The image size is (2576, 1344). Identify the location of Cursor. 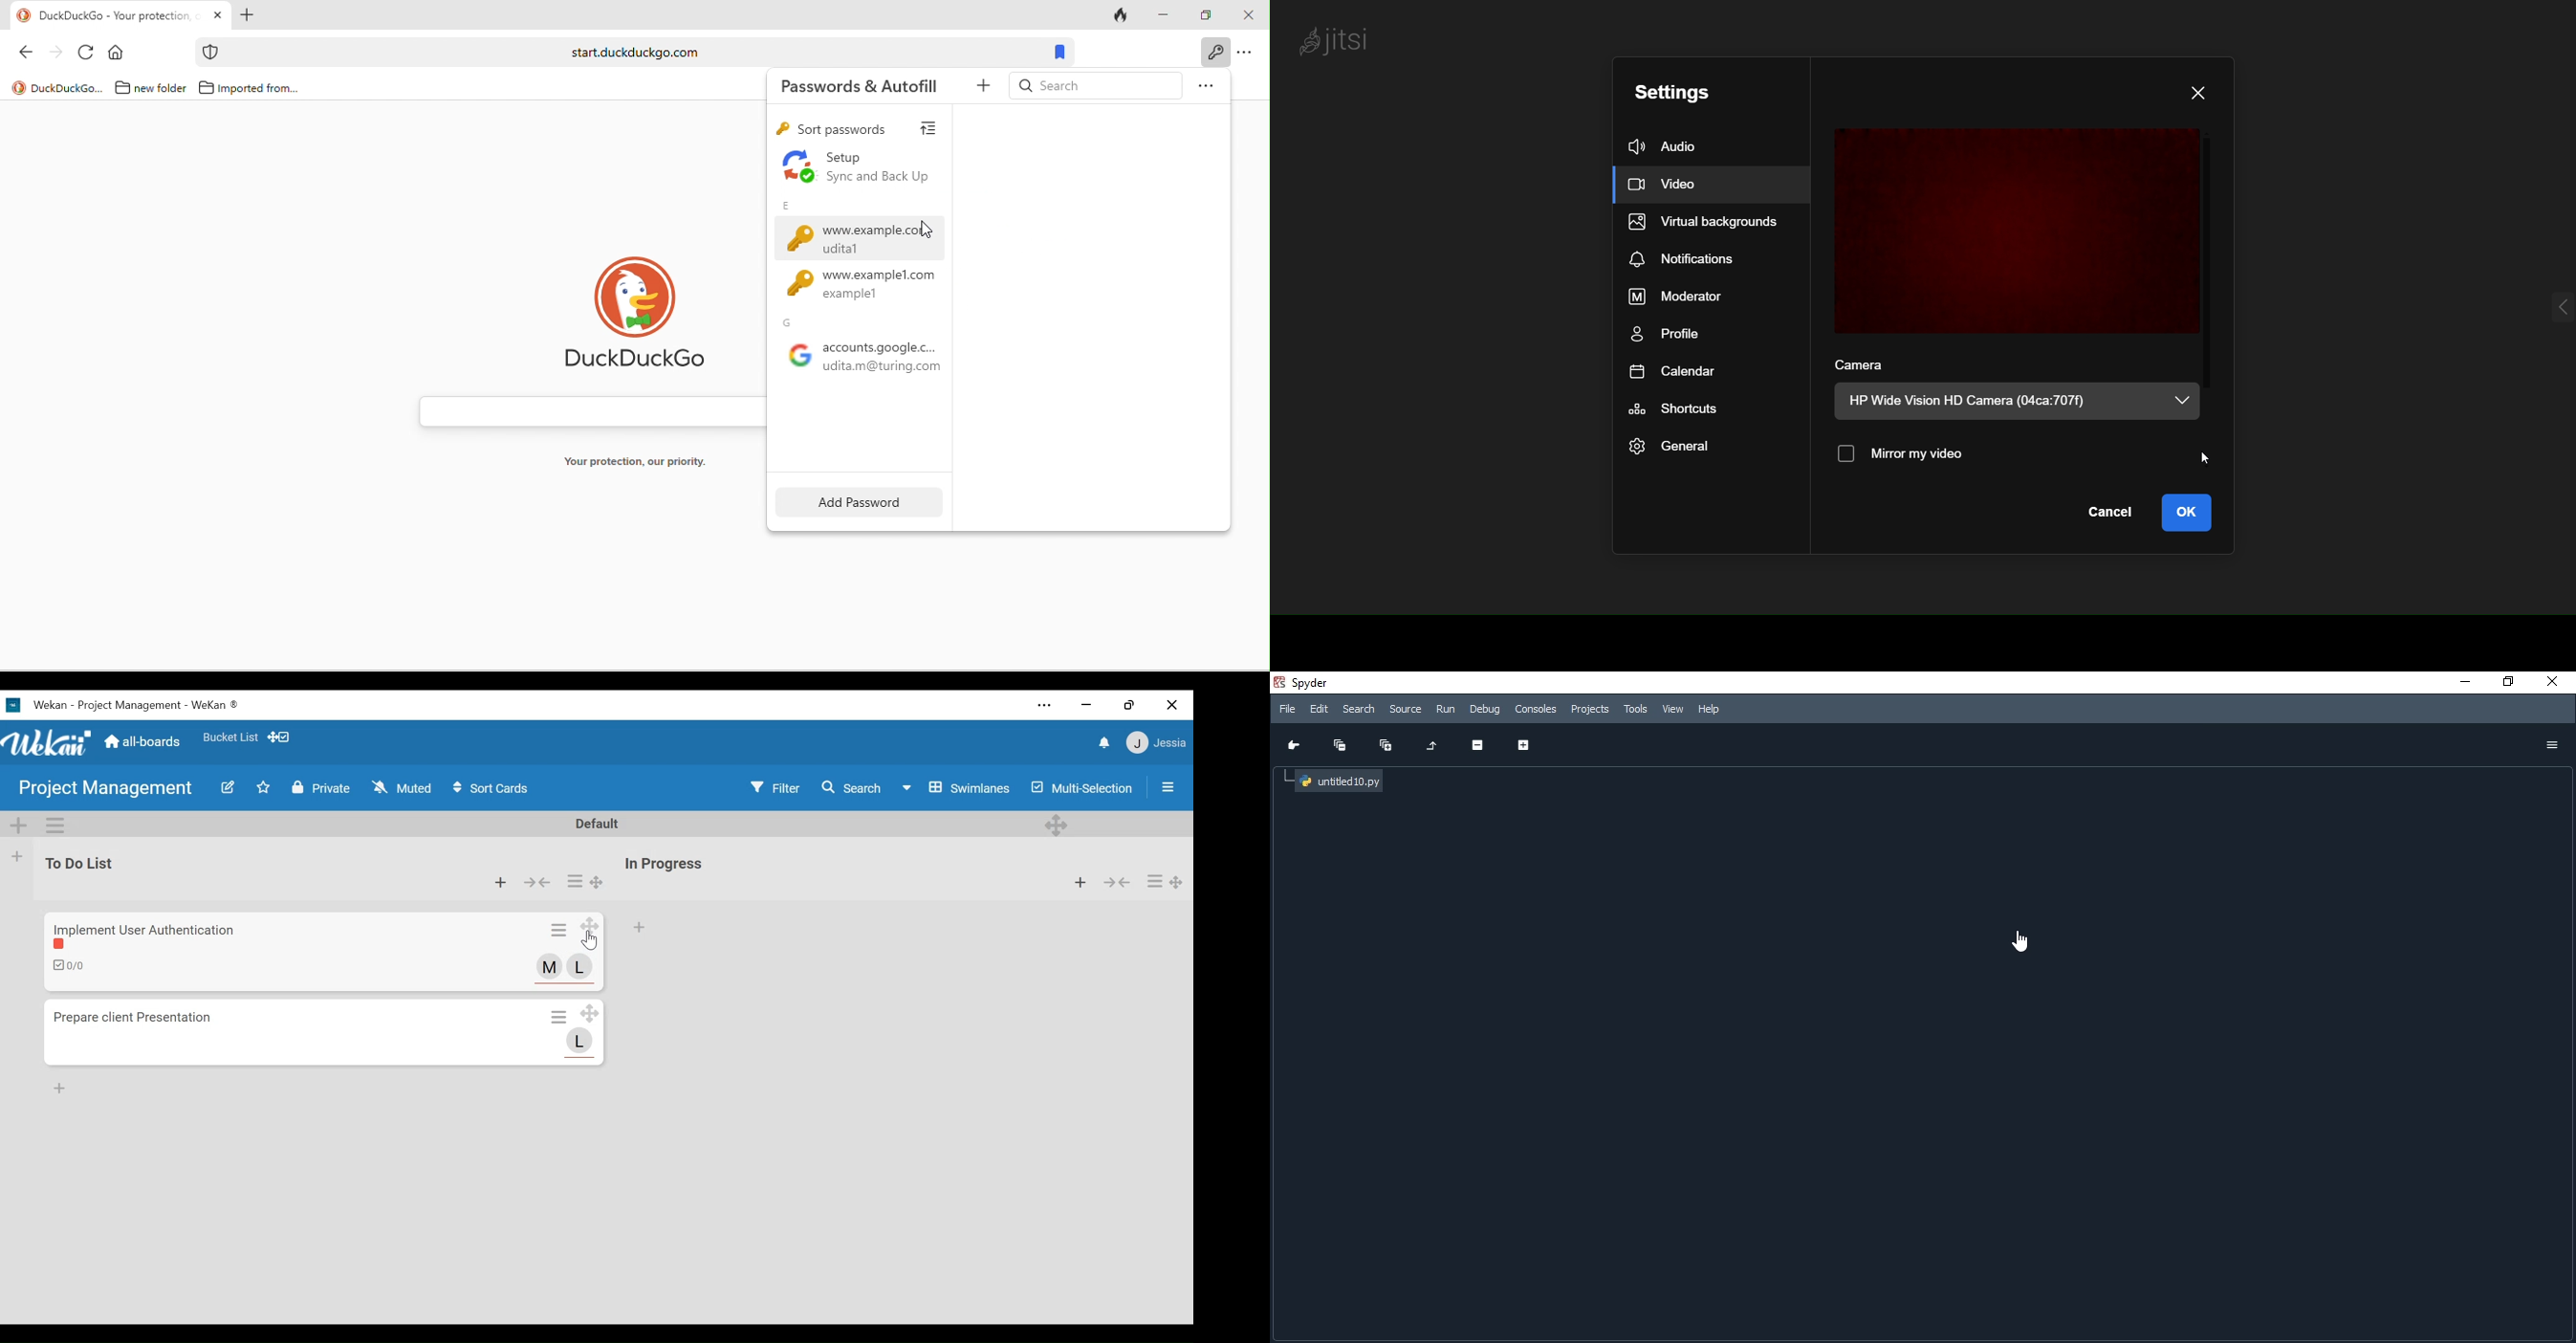
(590, 940).